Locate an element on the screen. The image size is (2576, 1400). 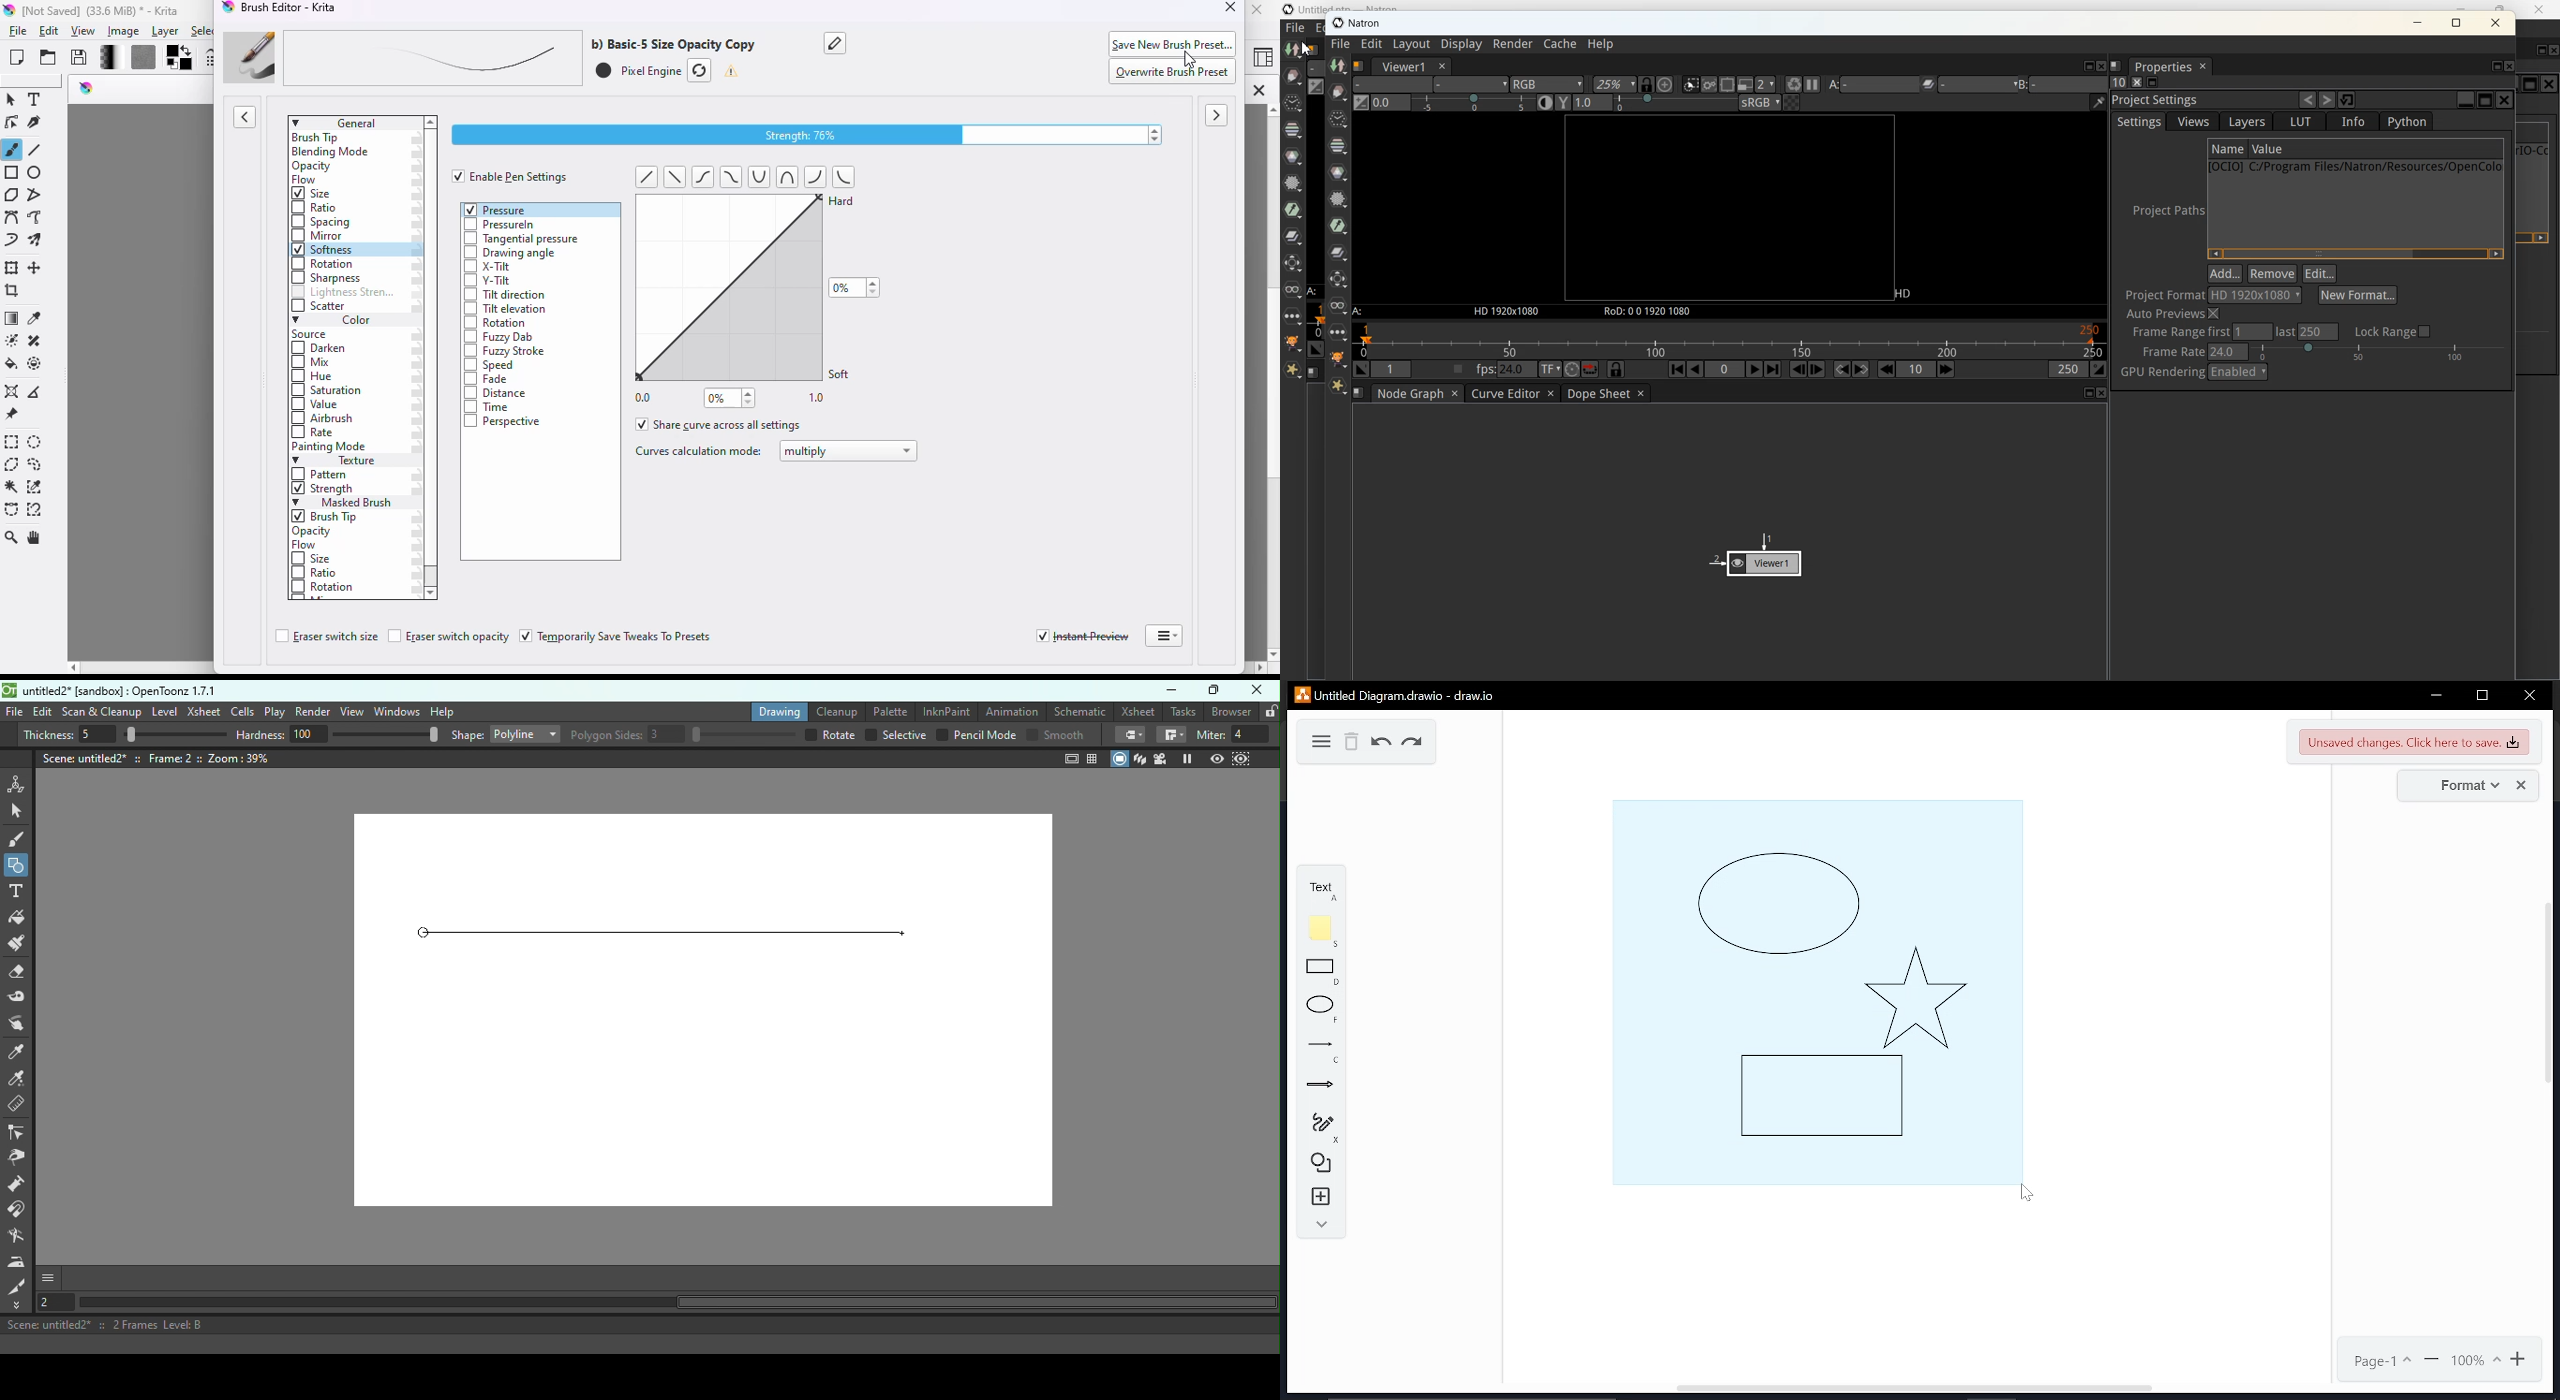
format is located at coordinates (2465, 786).